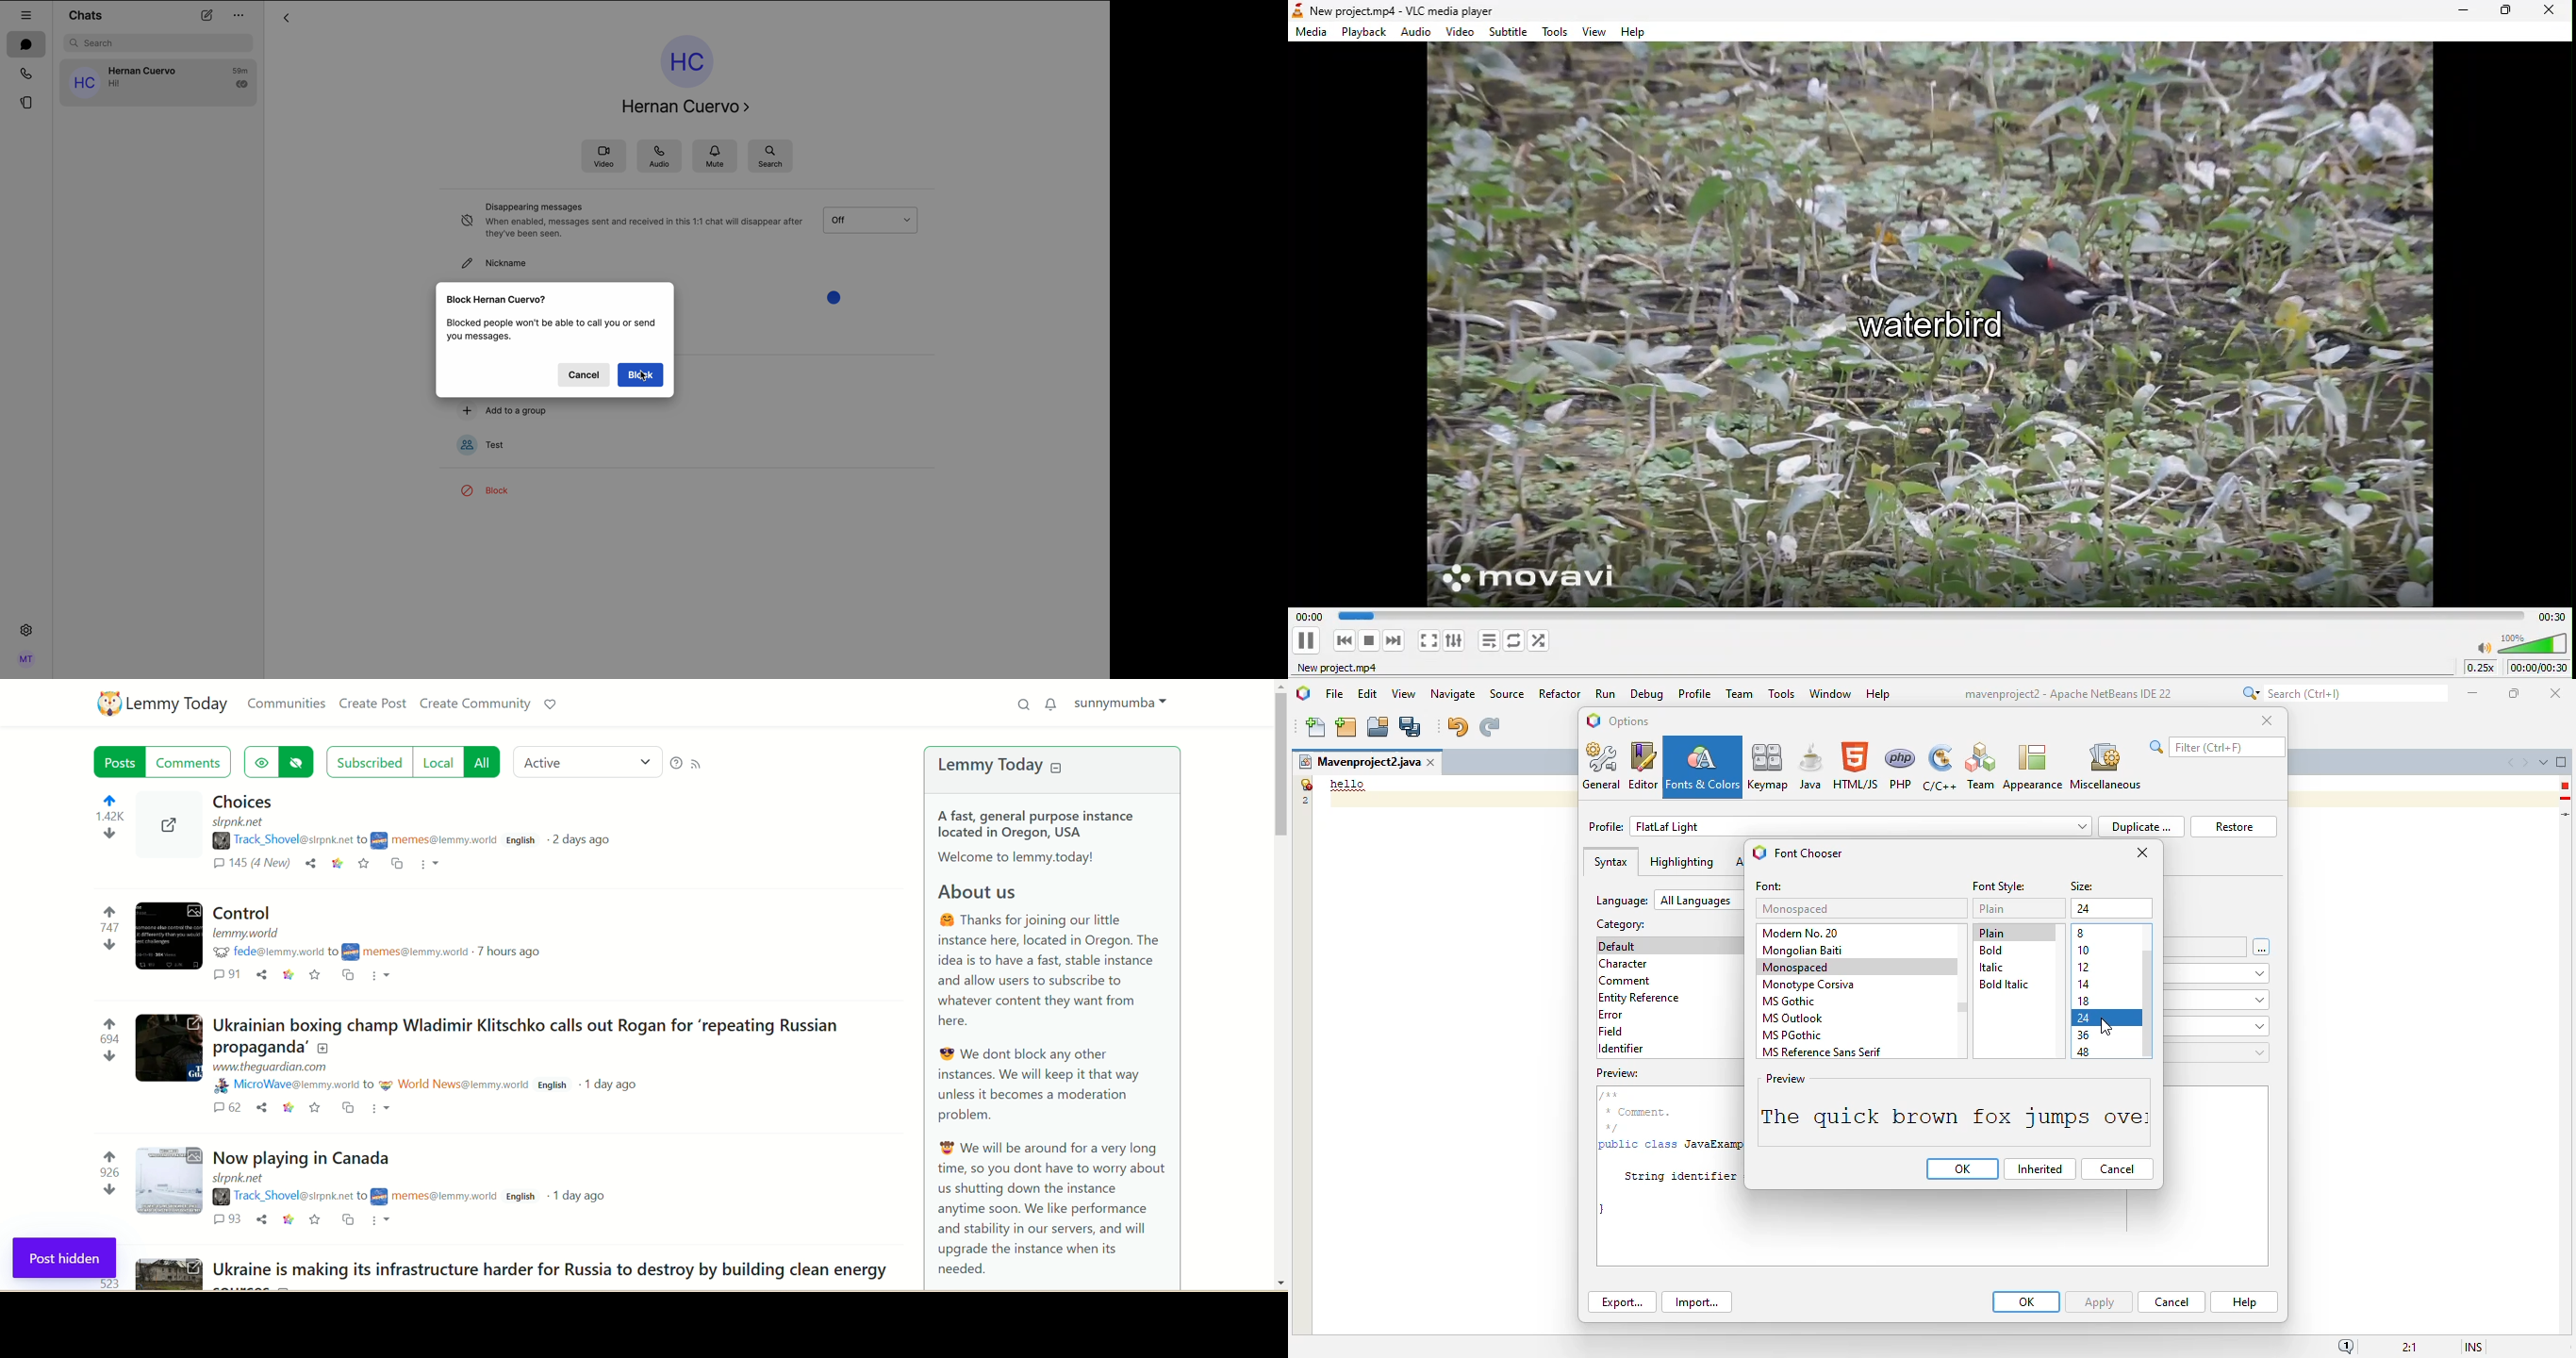  Describe the element at coordinates (1457, 640) in the screenshot. I see `show extended settings` at that location.